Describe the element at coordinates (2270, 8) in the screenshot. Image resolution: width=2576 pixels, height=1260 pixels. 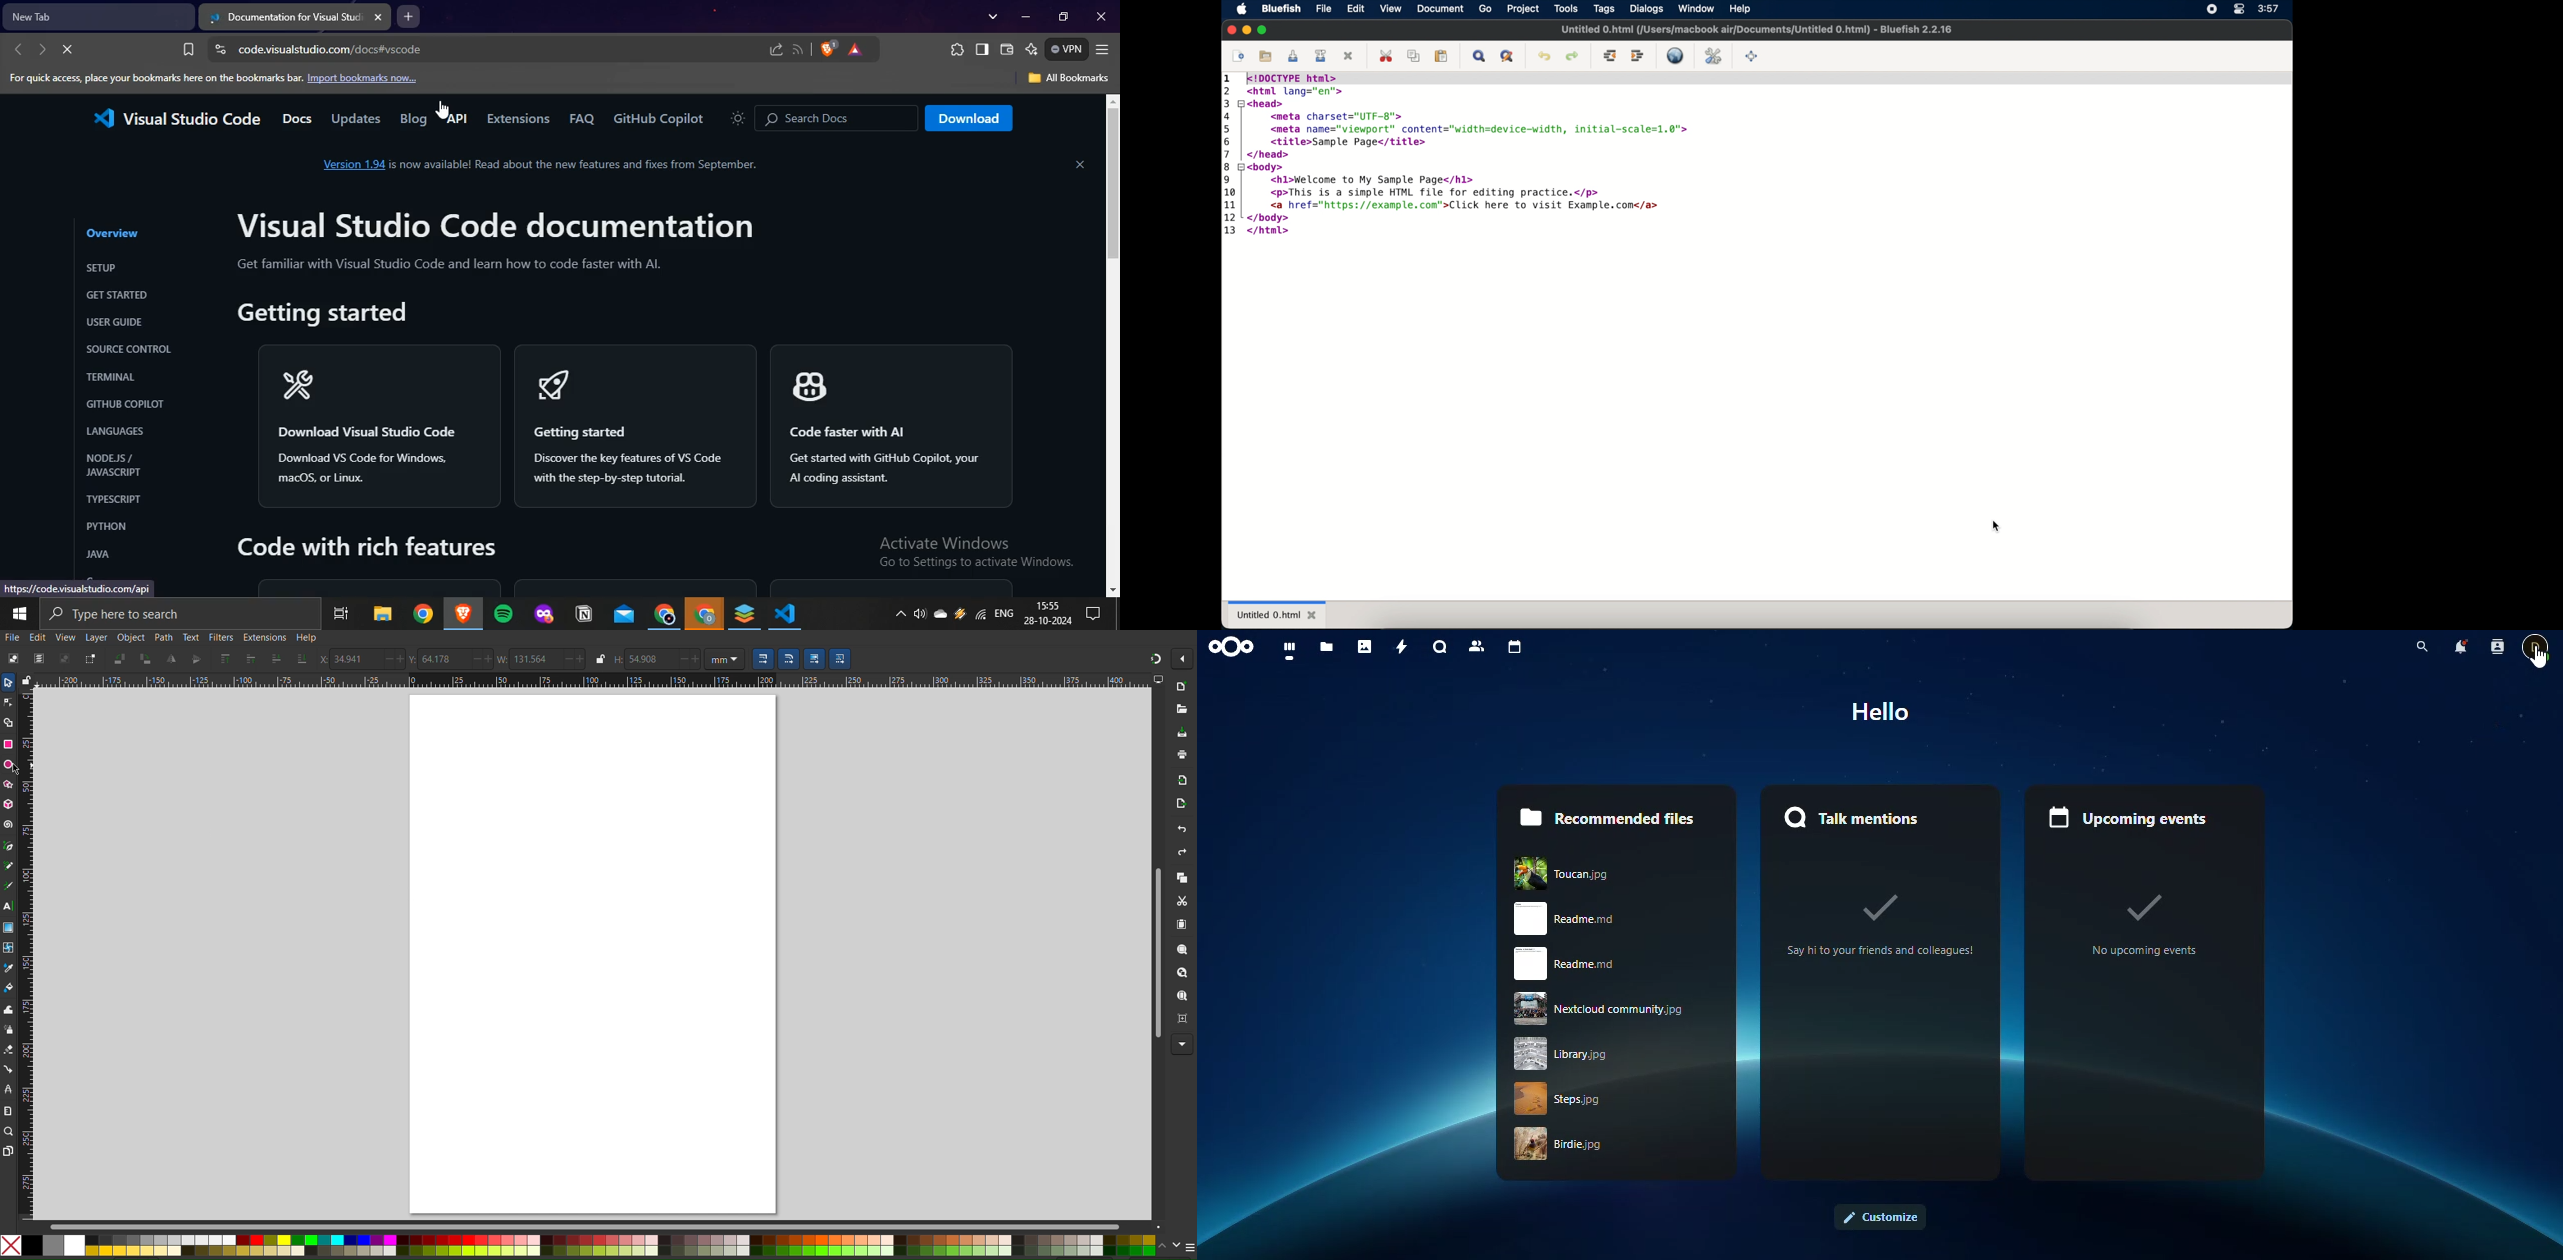
I see `time` at that location.